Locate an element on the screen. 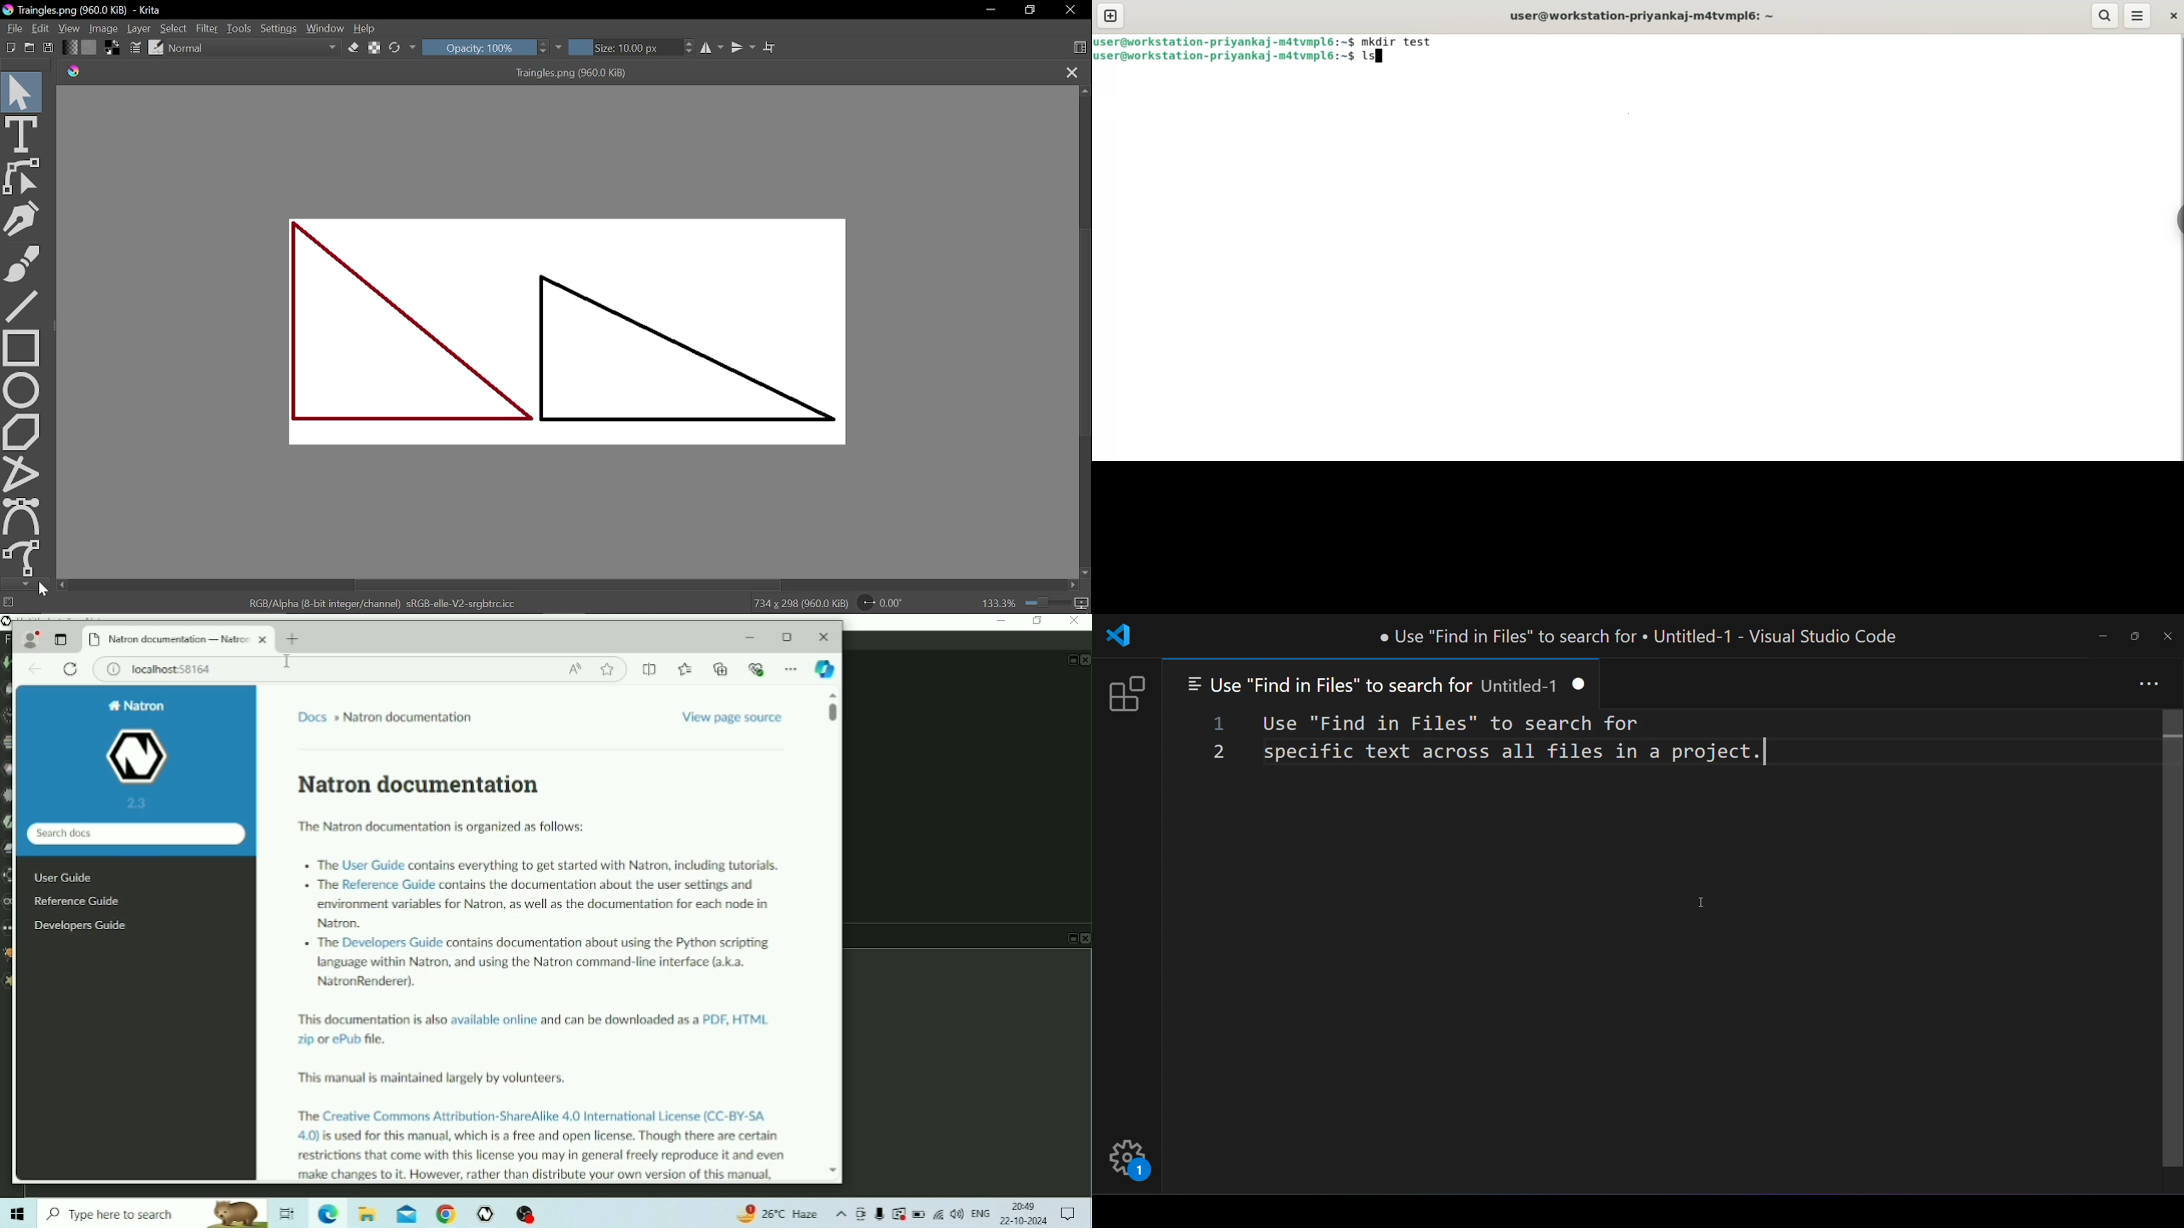 This screenshot has height=1232, width=2184. Image is located at coordinates (105, 30).